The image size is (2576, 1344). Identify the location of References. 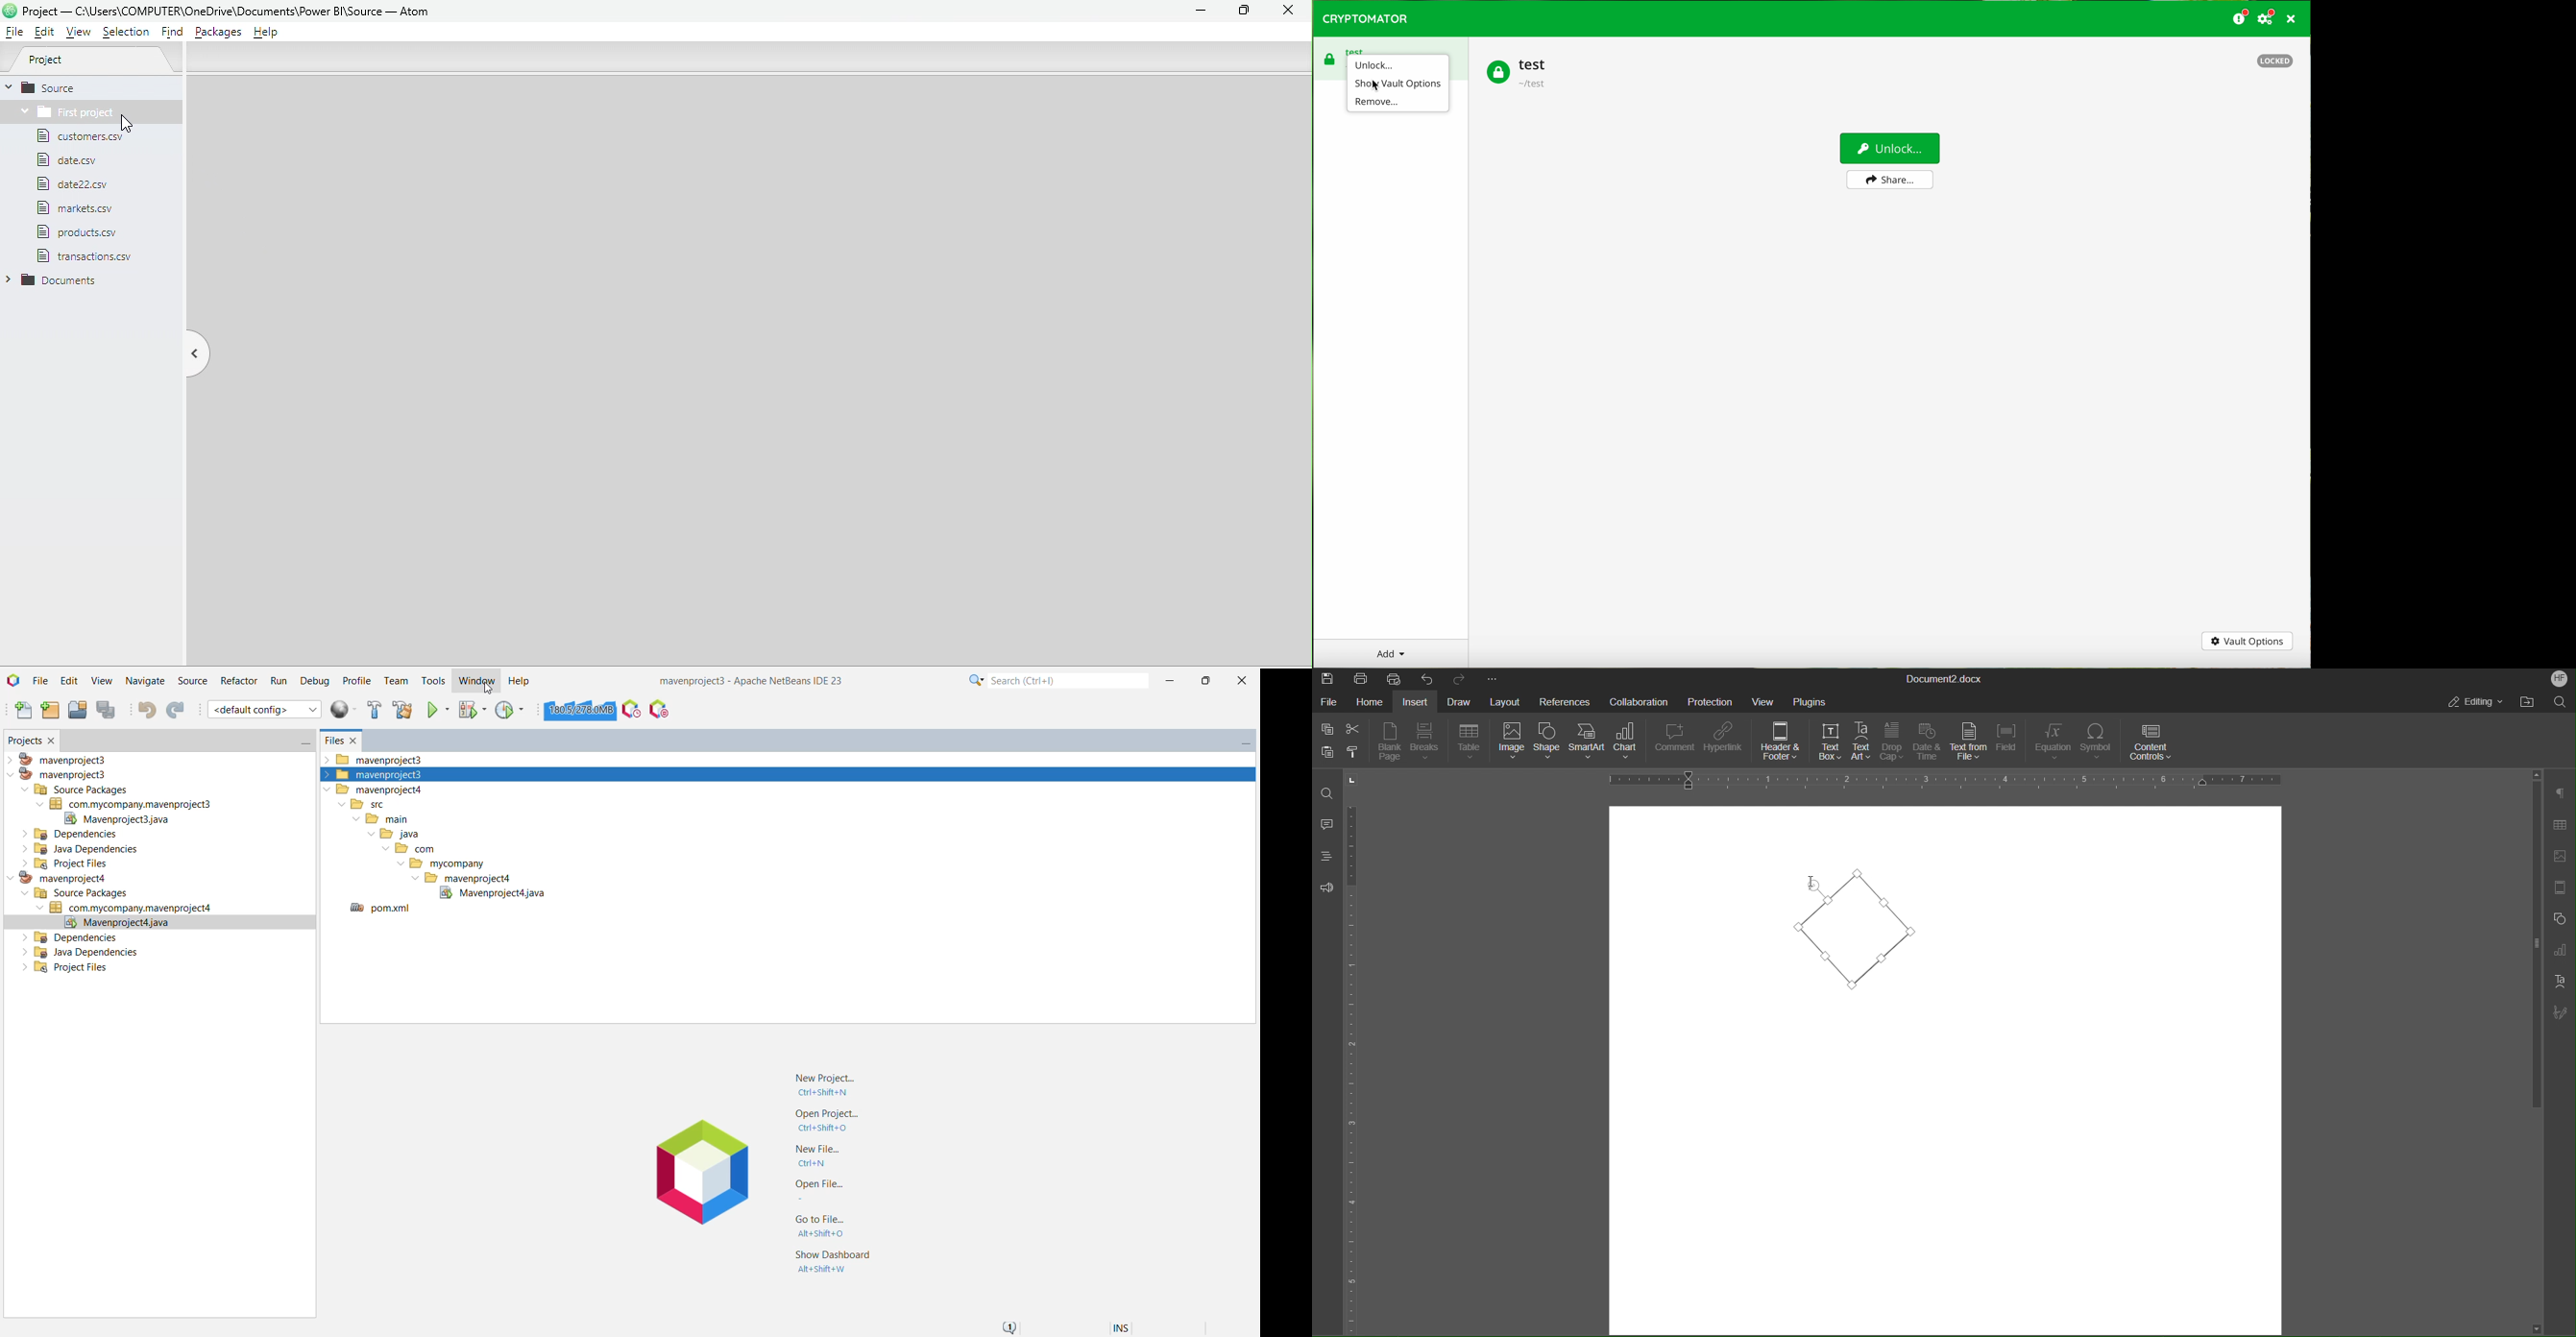
(1563, 701).